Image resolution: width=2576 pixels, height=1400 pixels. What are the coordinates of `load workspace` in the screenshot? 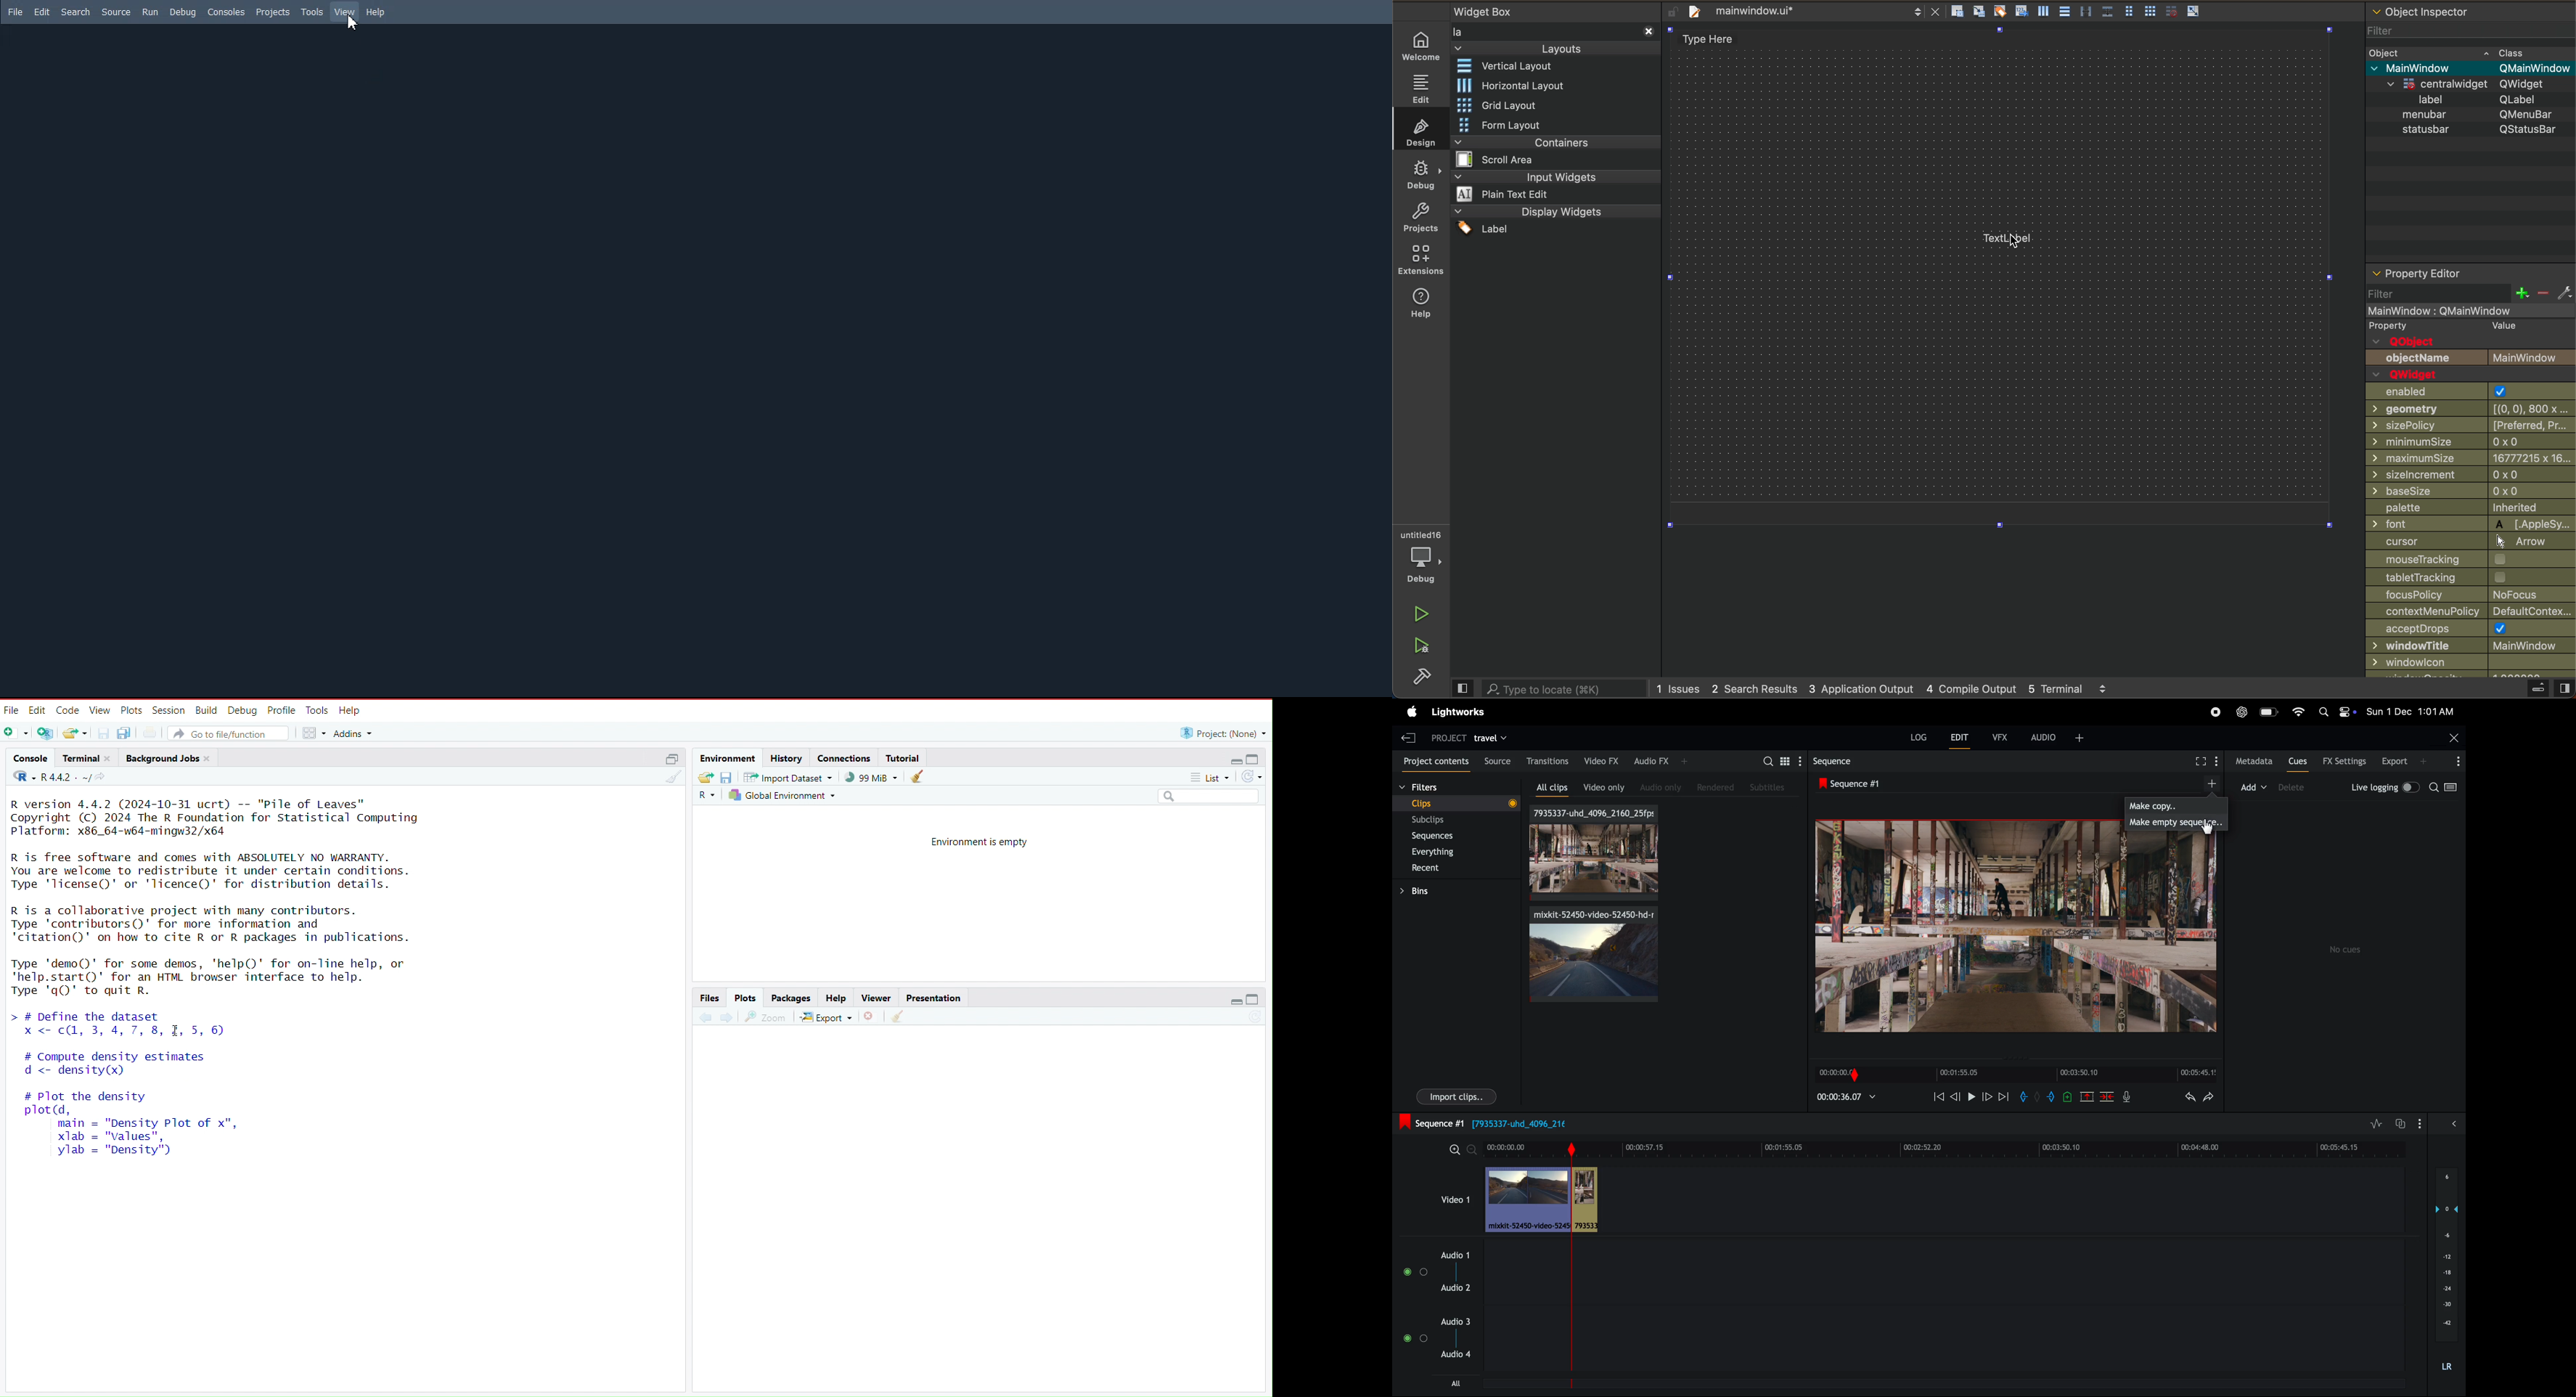 It's located at (704, 778).